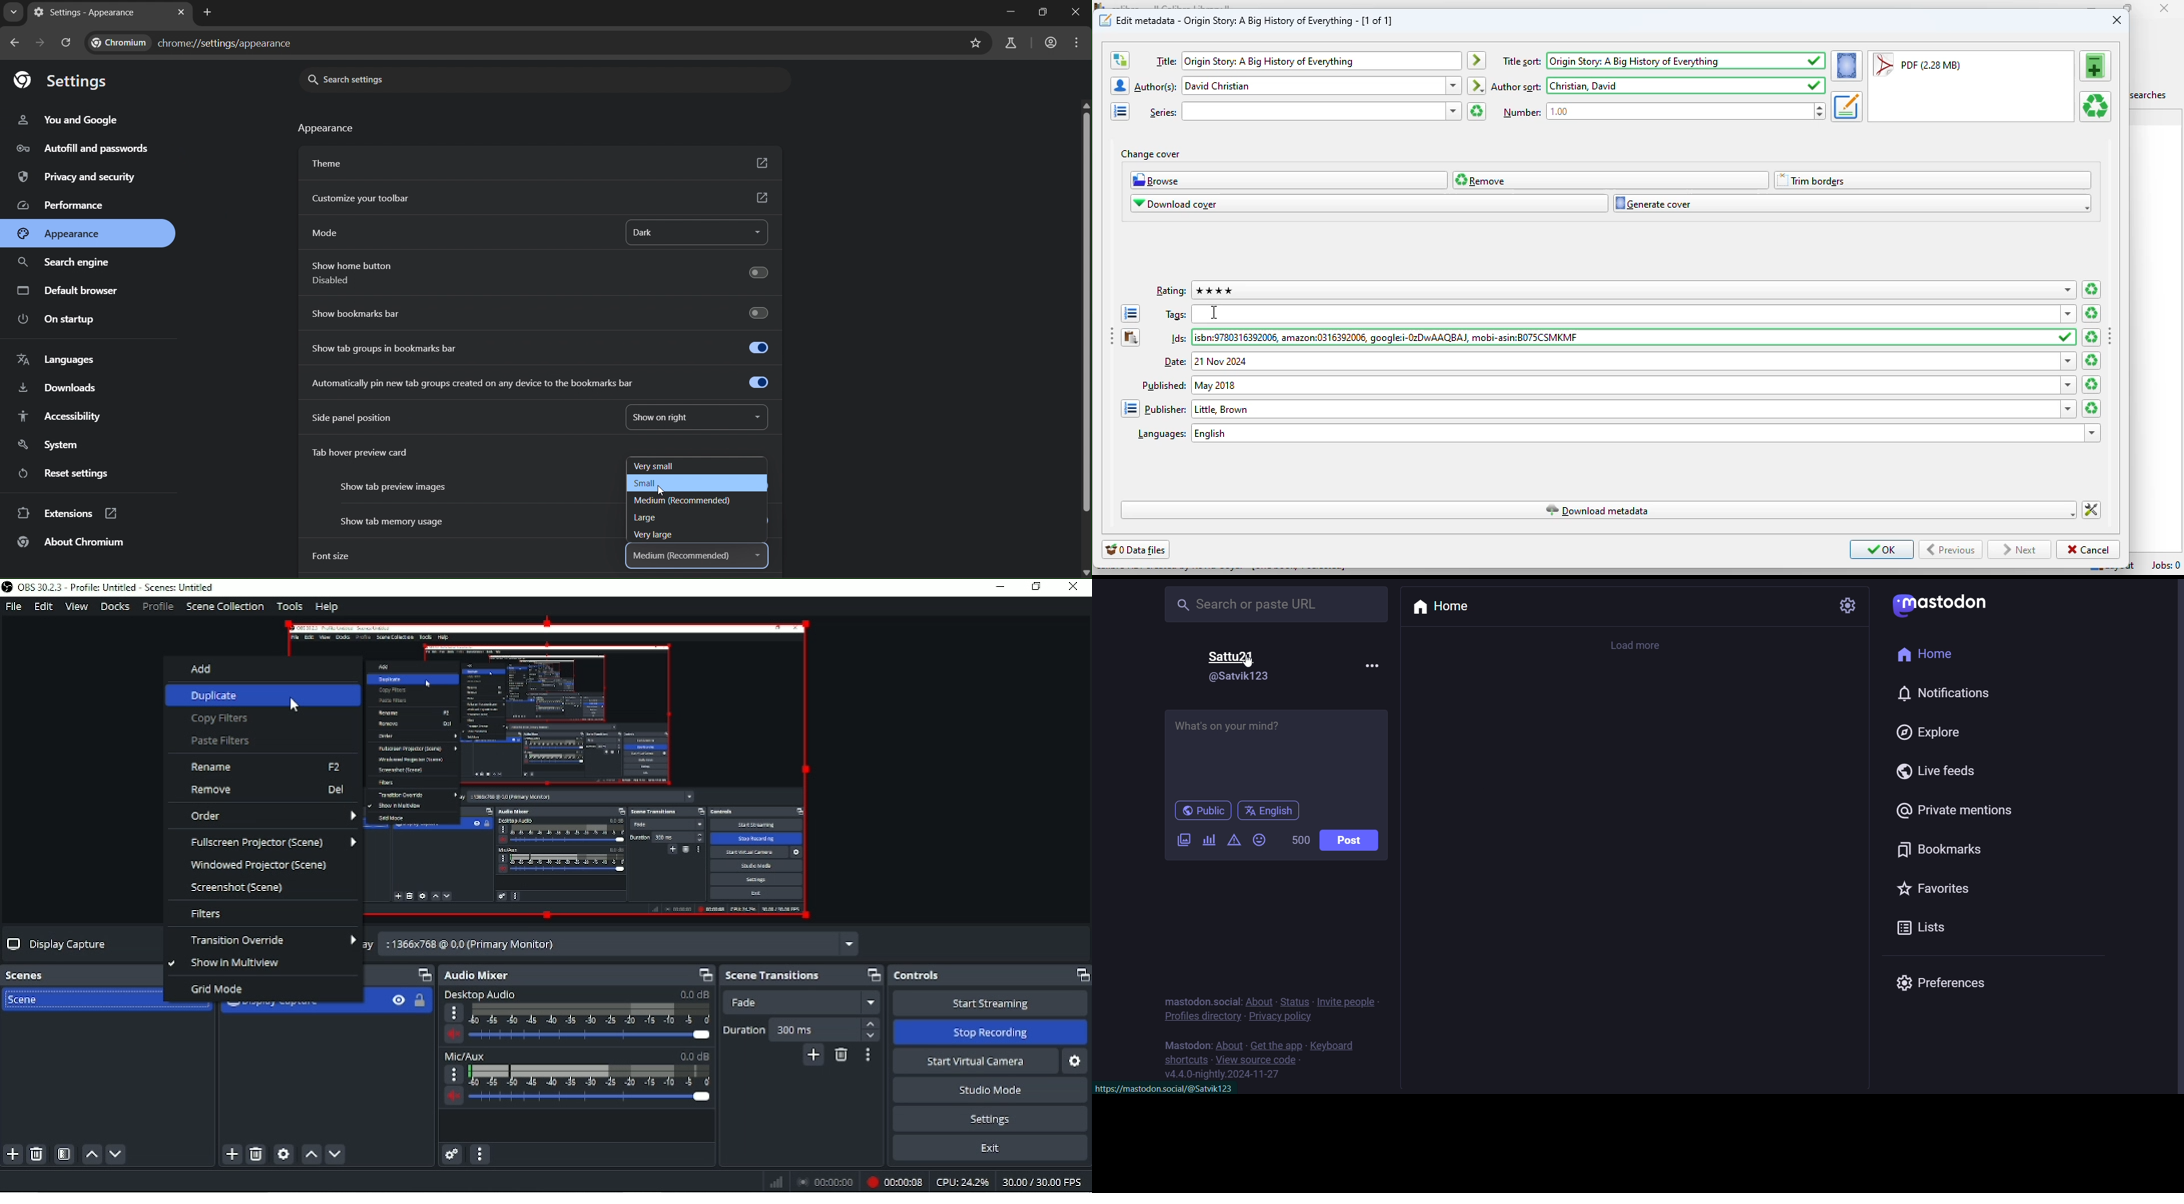  What do you see at coordinates (219, 719) in the screenshot?
I see `Copy Filters` at bounding box center [219, 719].